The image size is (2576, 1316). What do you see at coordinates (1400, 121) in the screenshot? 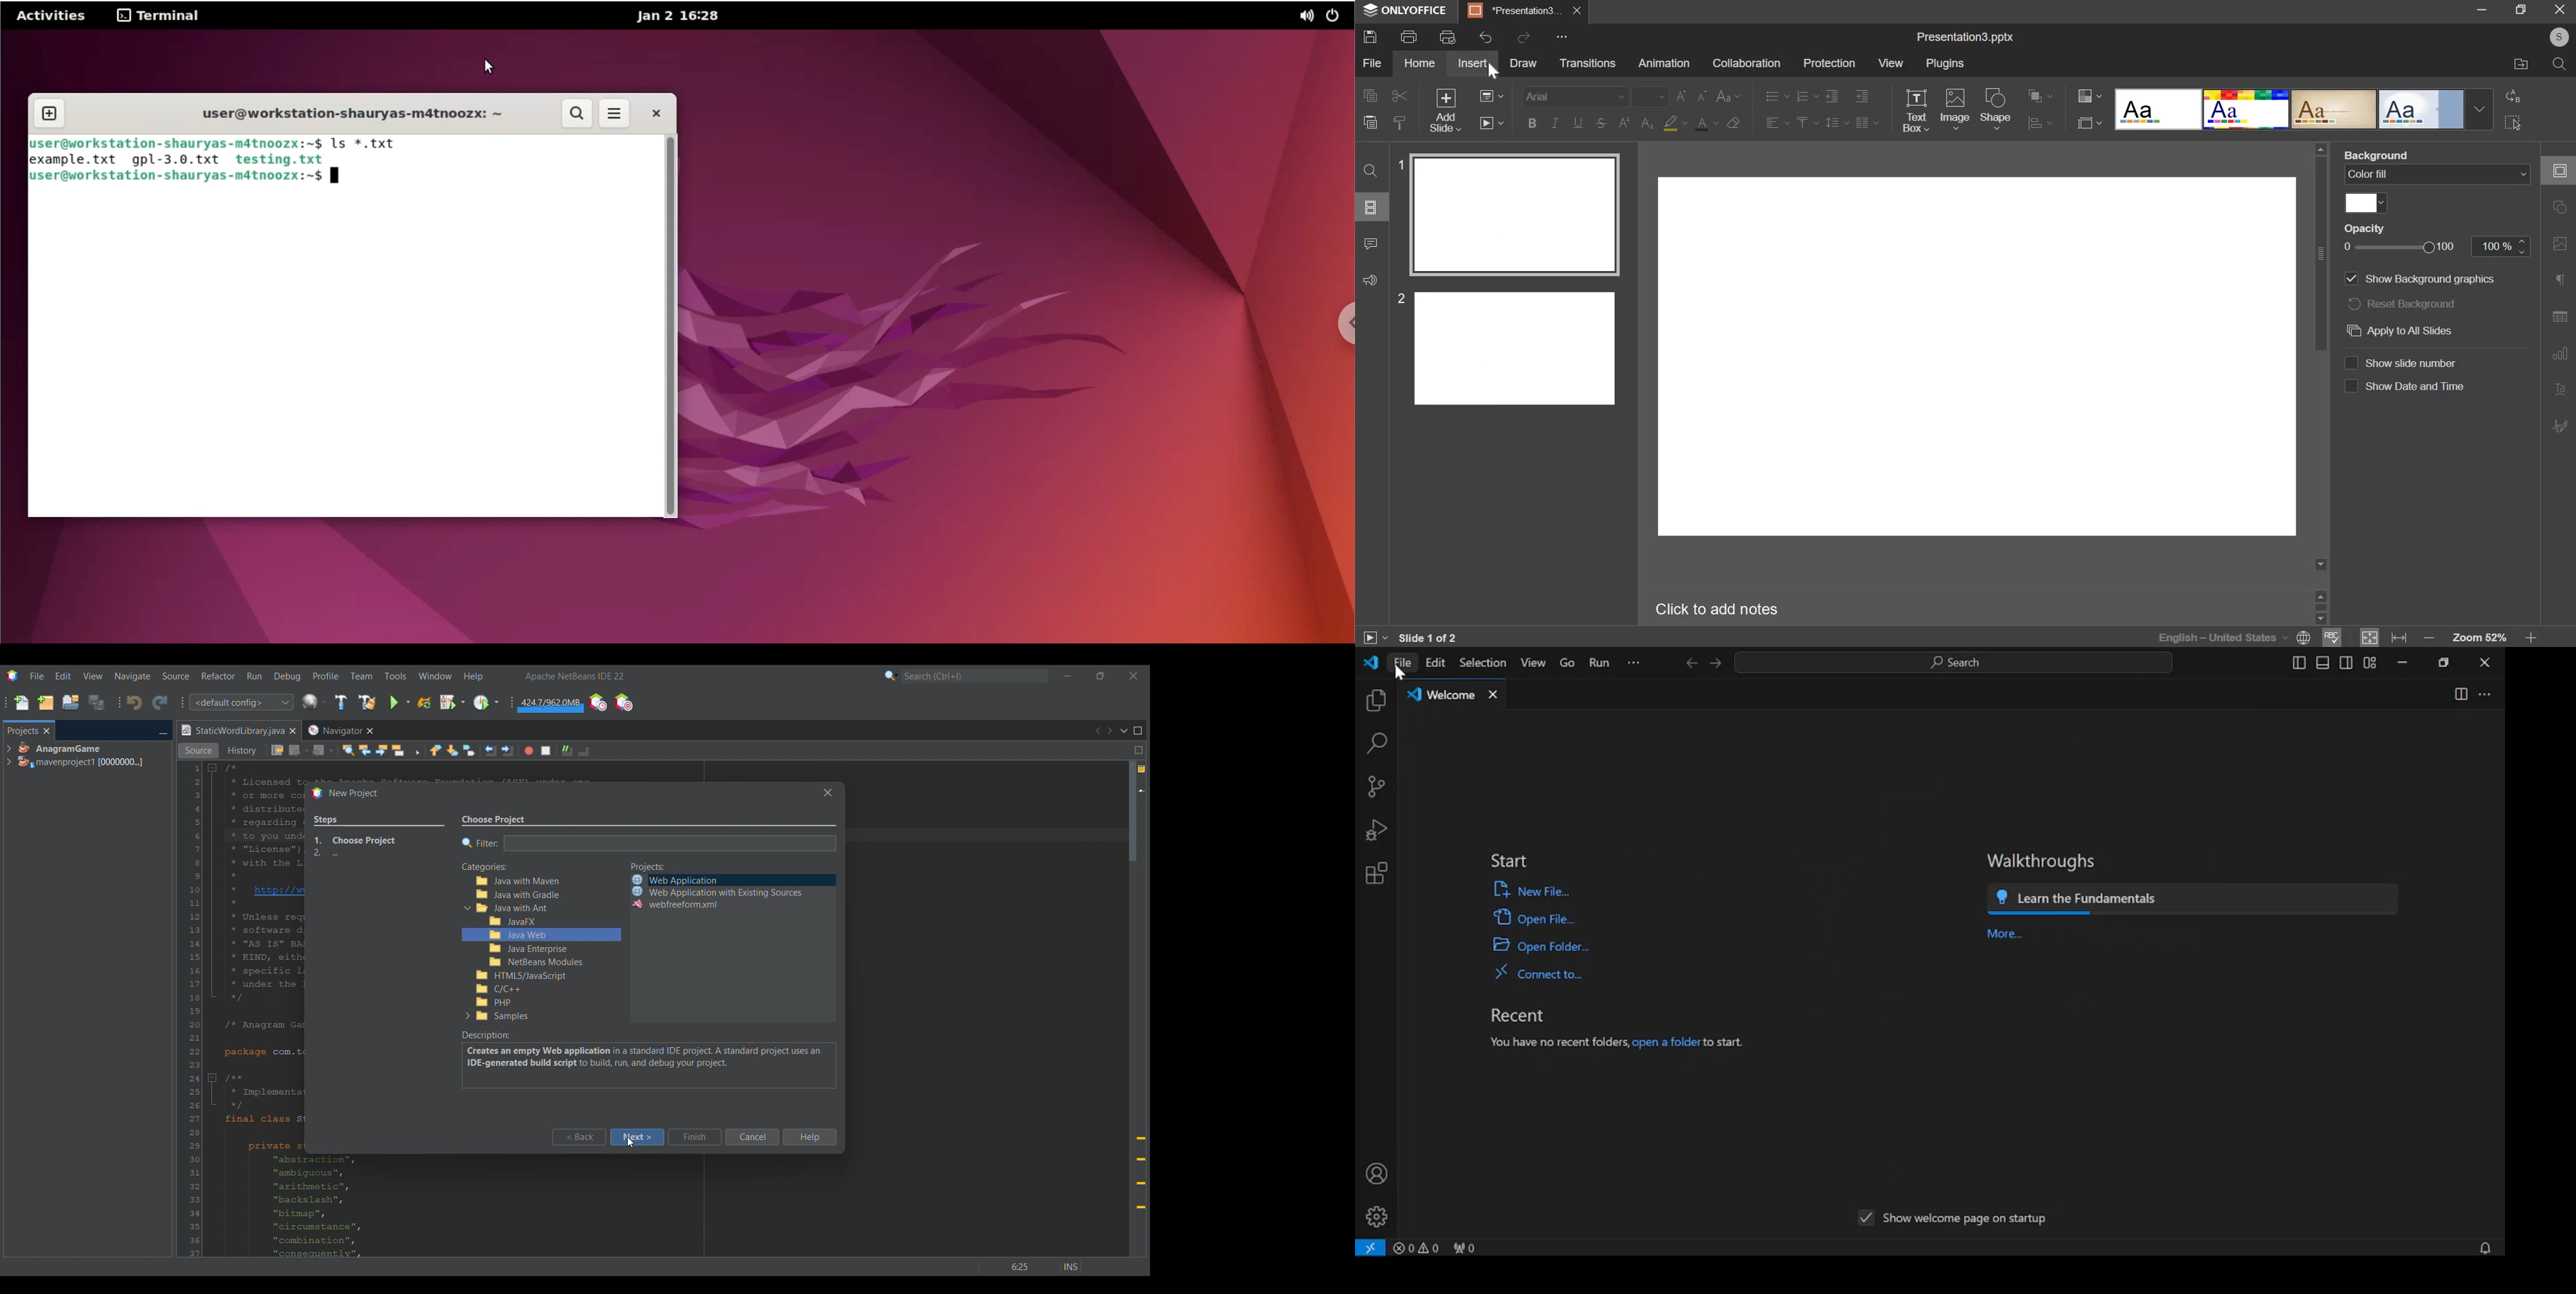
I see `paste` at bounding box center [1400, 121].